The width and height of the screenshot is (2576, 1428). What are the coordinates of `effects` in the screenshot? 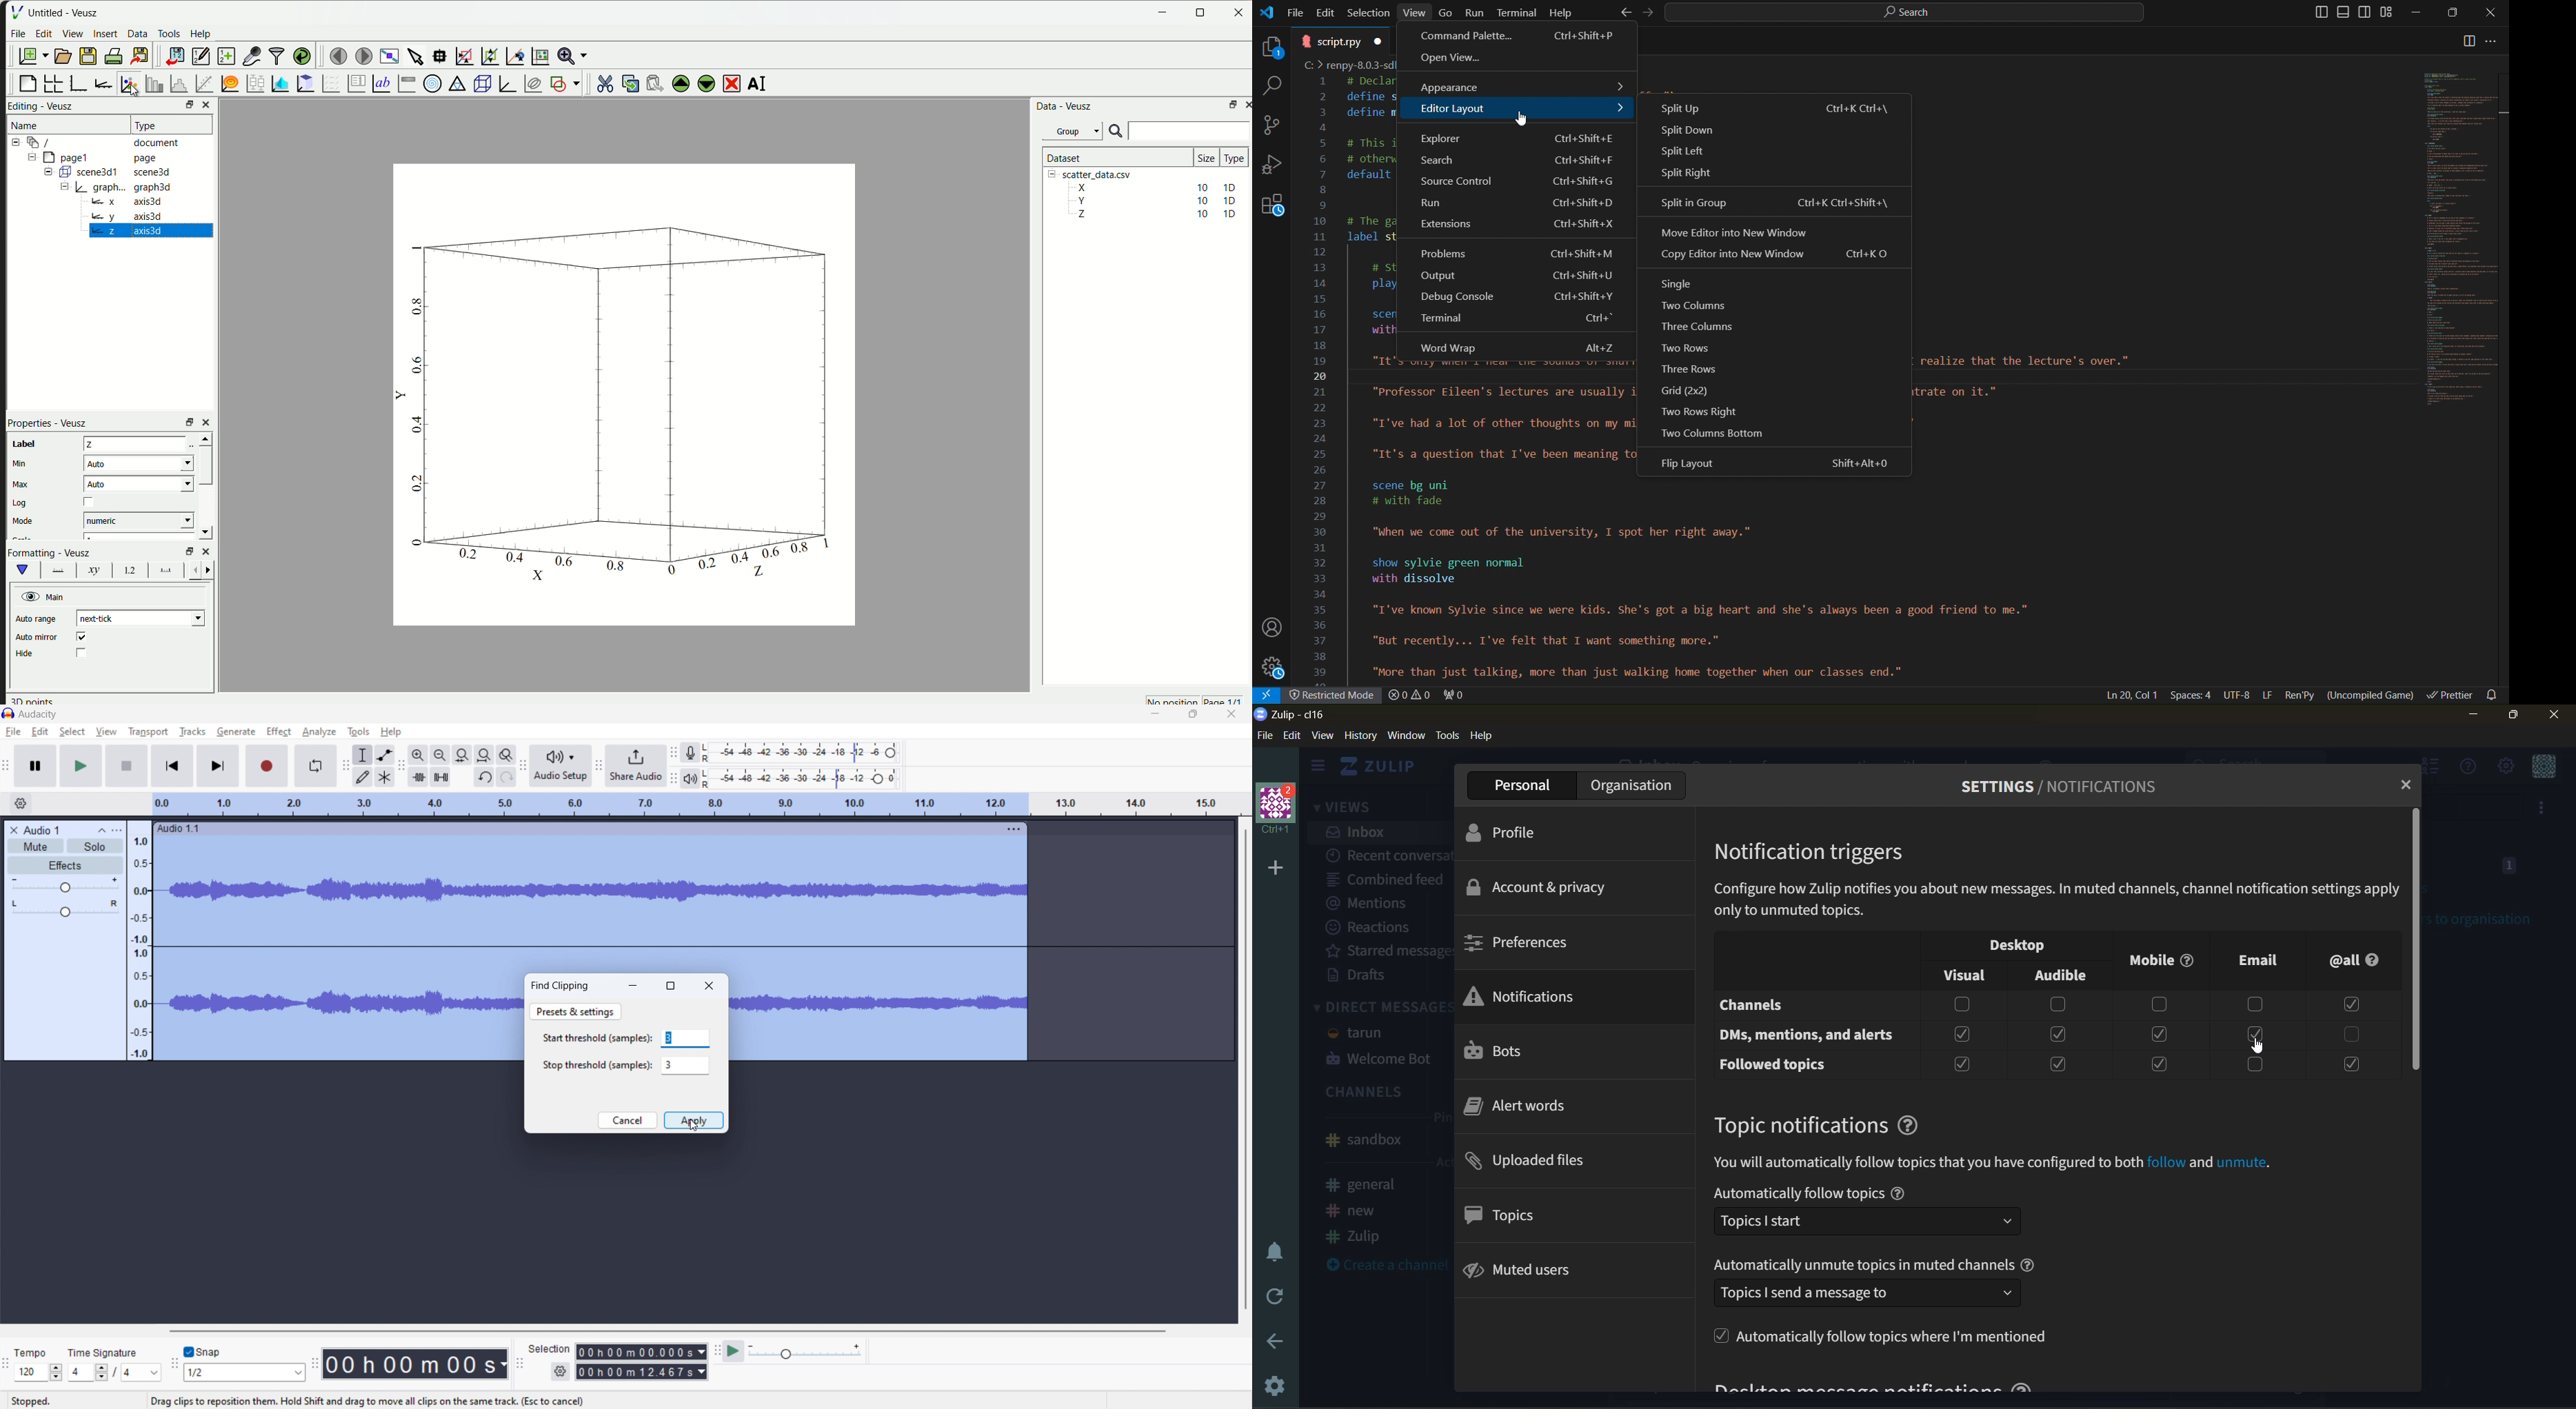 It's located at (65, 865).